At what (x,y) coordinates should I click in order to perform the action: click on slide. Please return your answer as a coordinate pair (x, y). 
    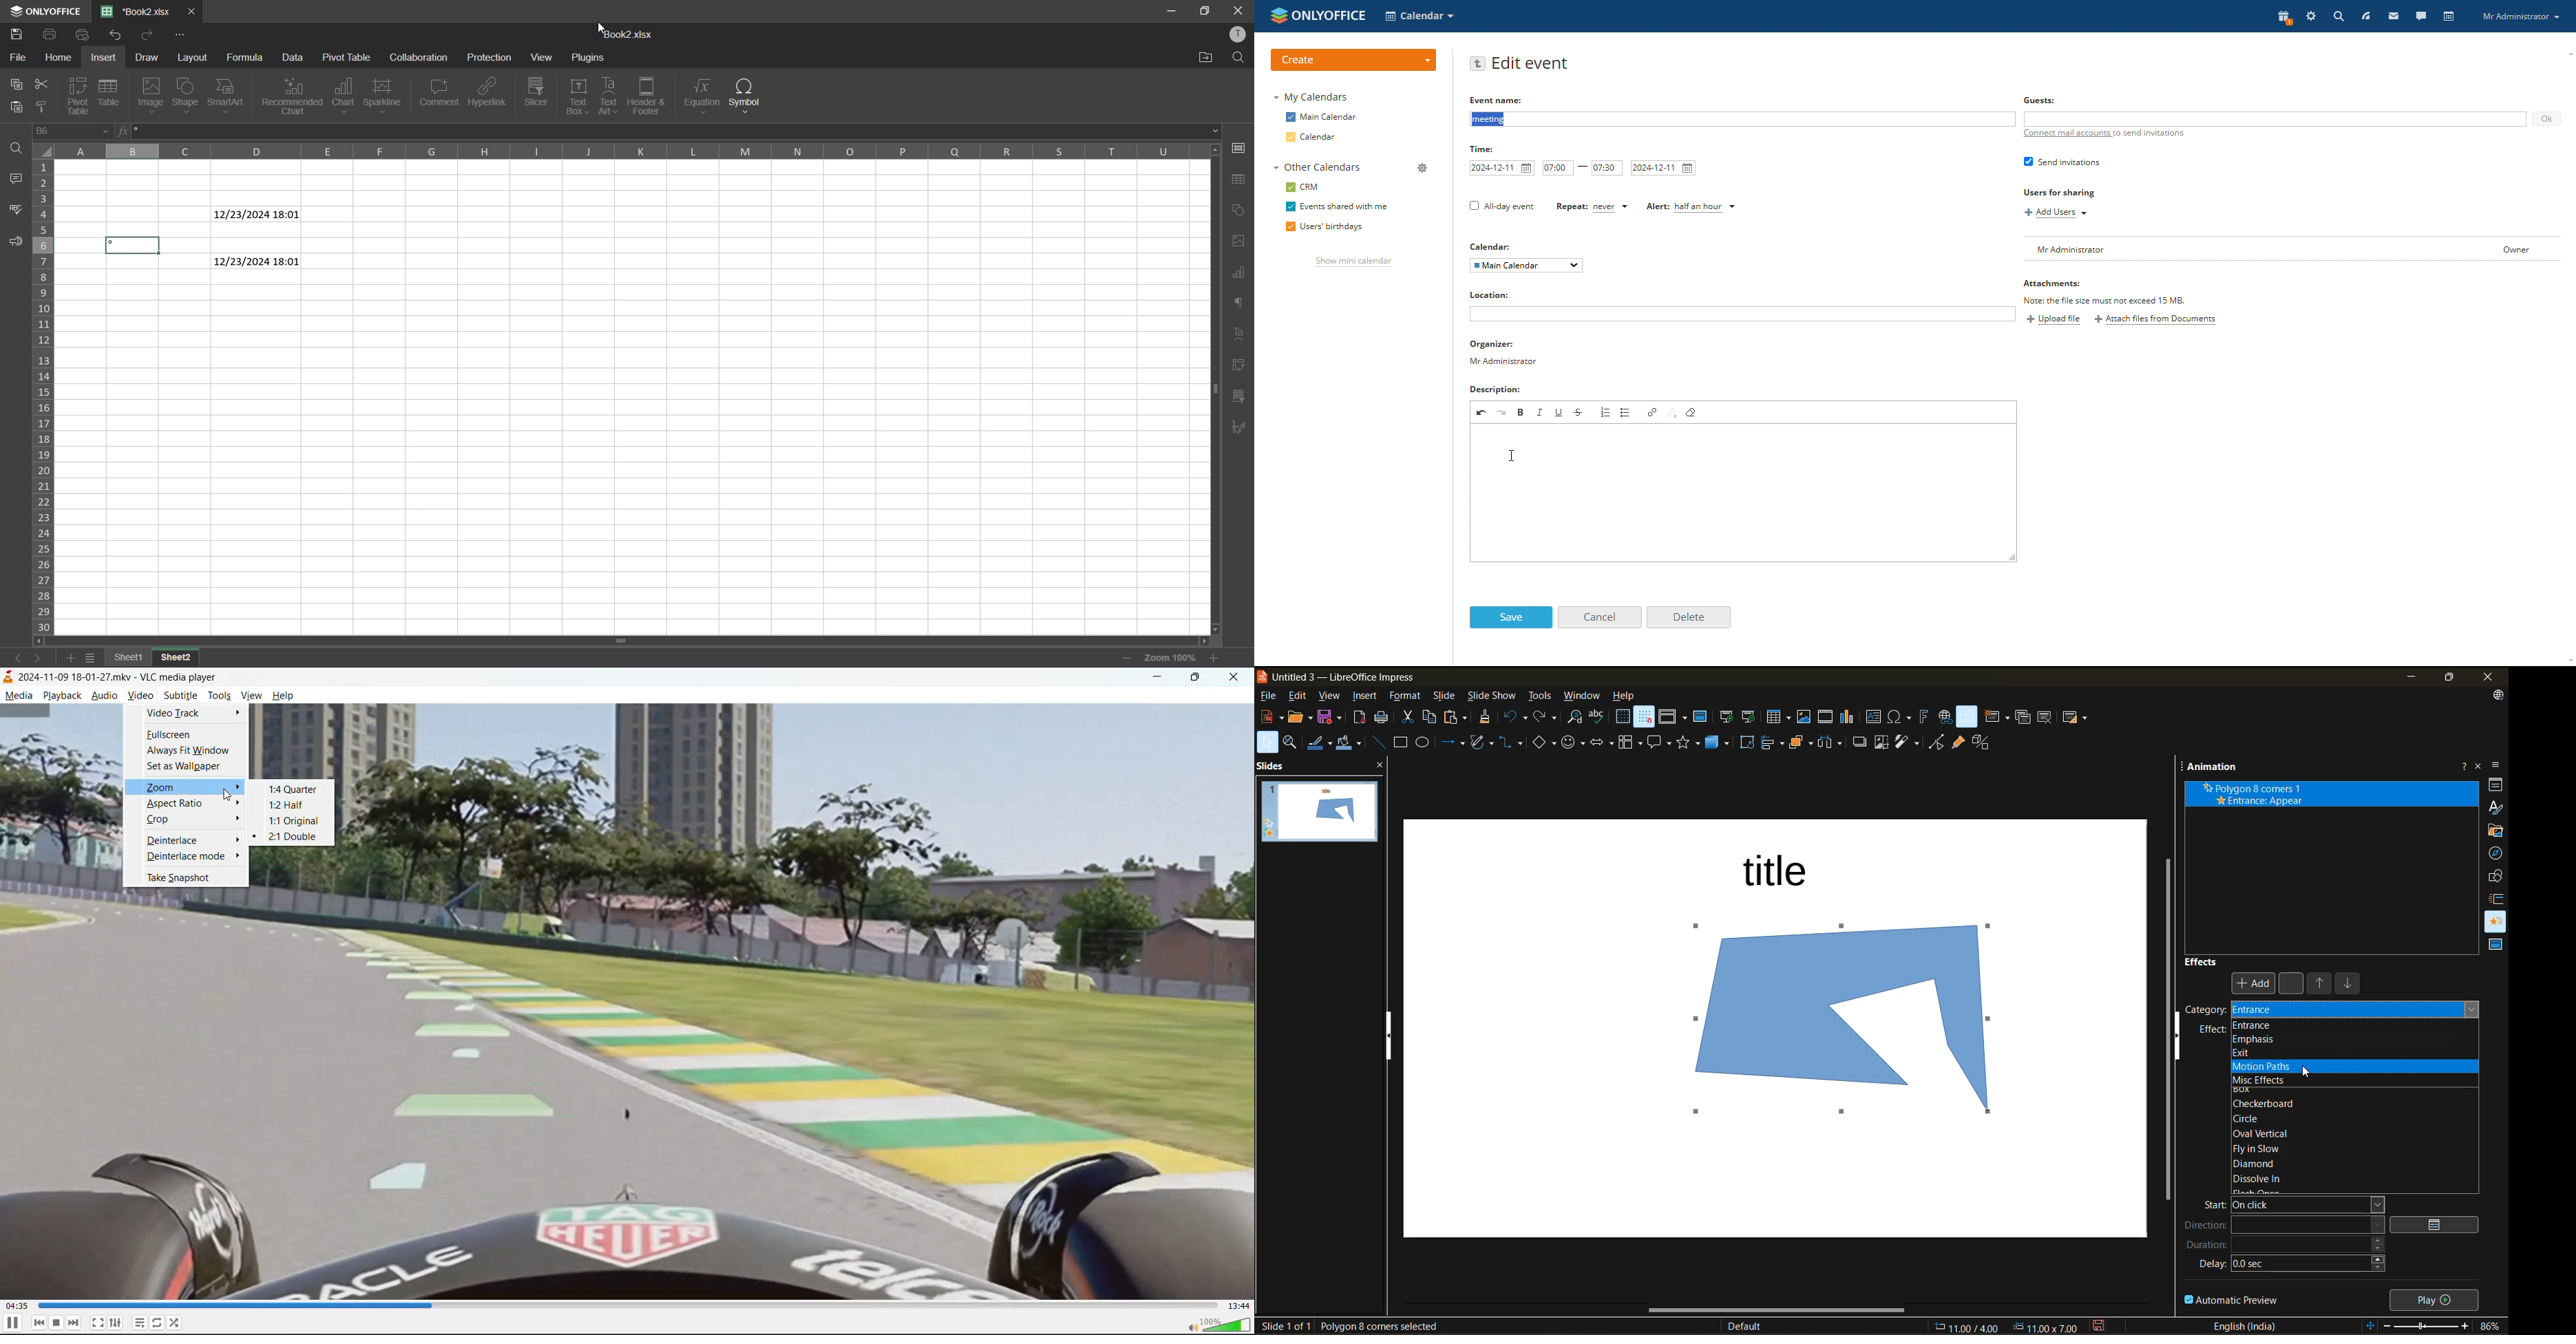
    Looking at the image, I should click on (1446, 698).